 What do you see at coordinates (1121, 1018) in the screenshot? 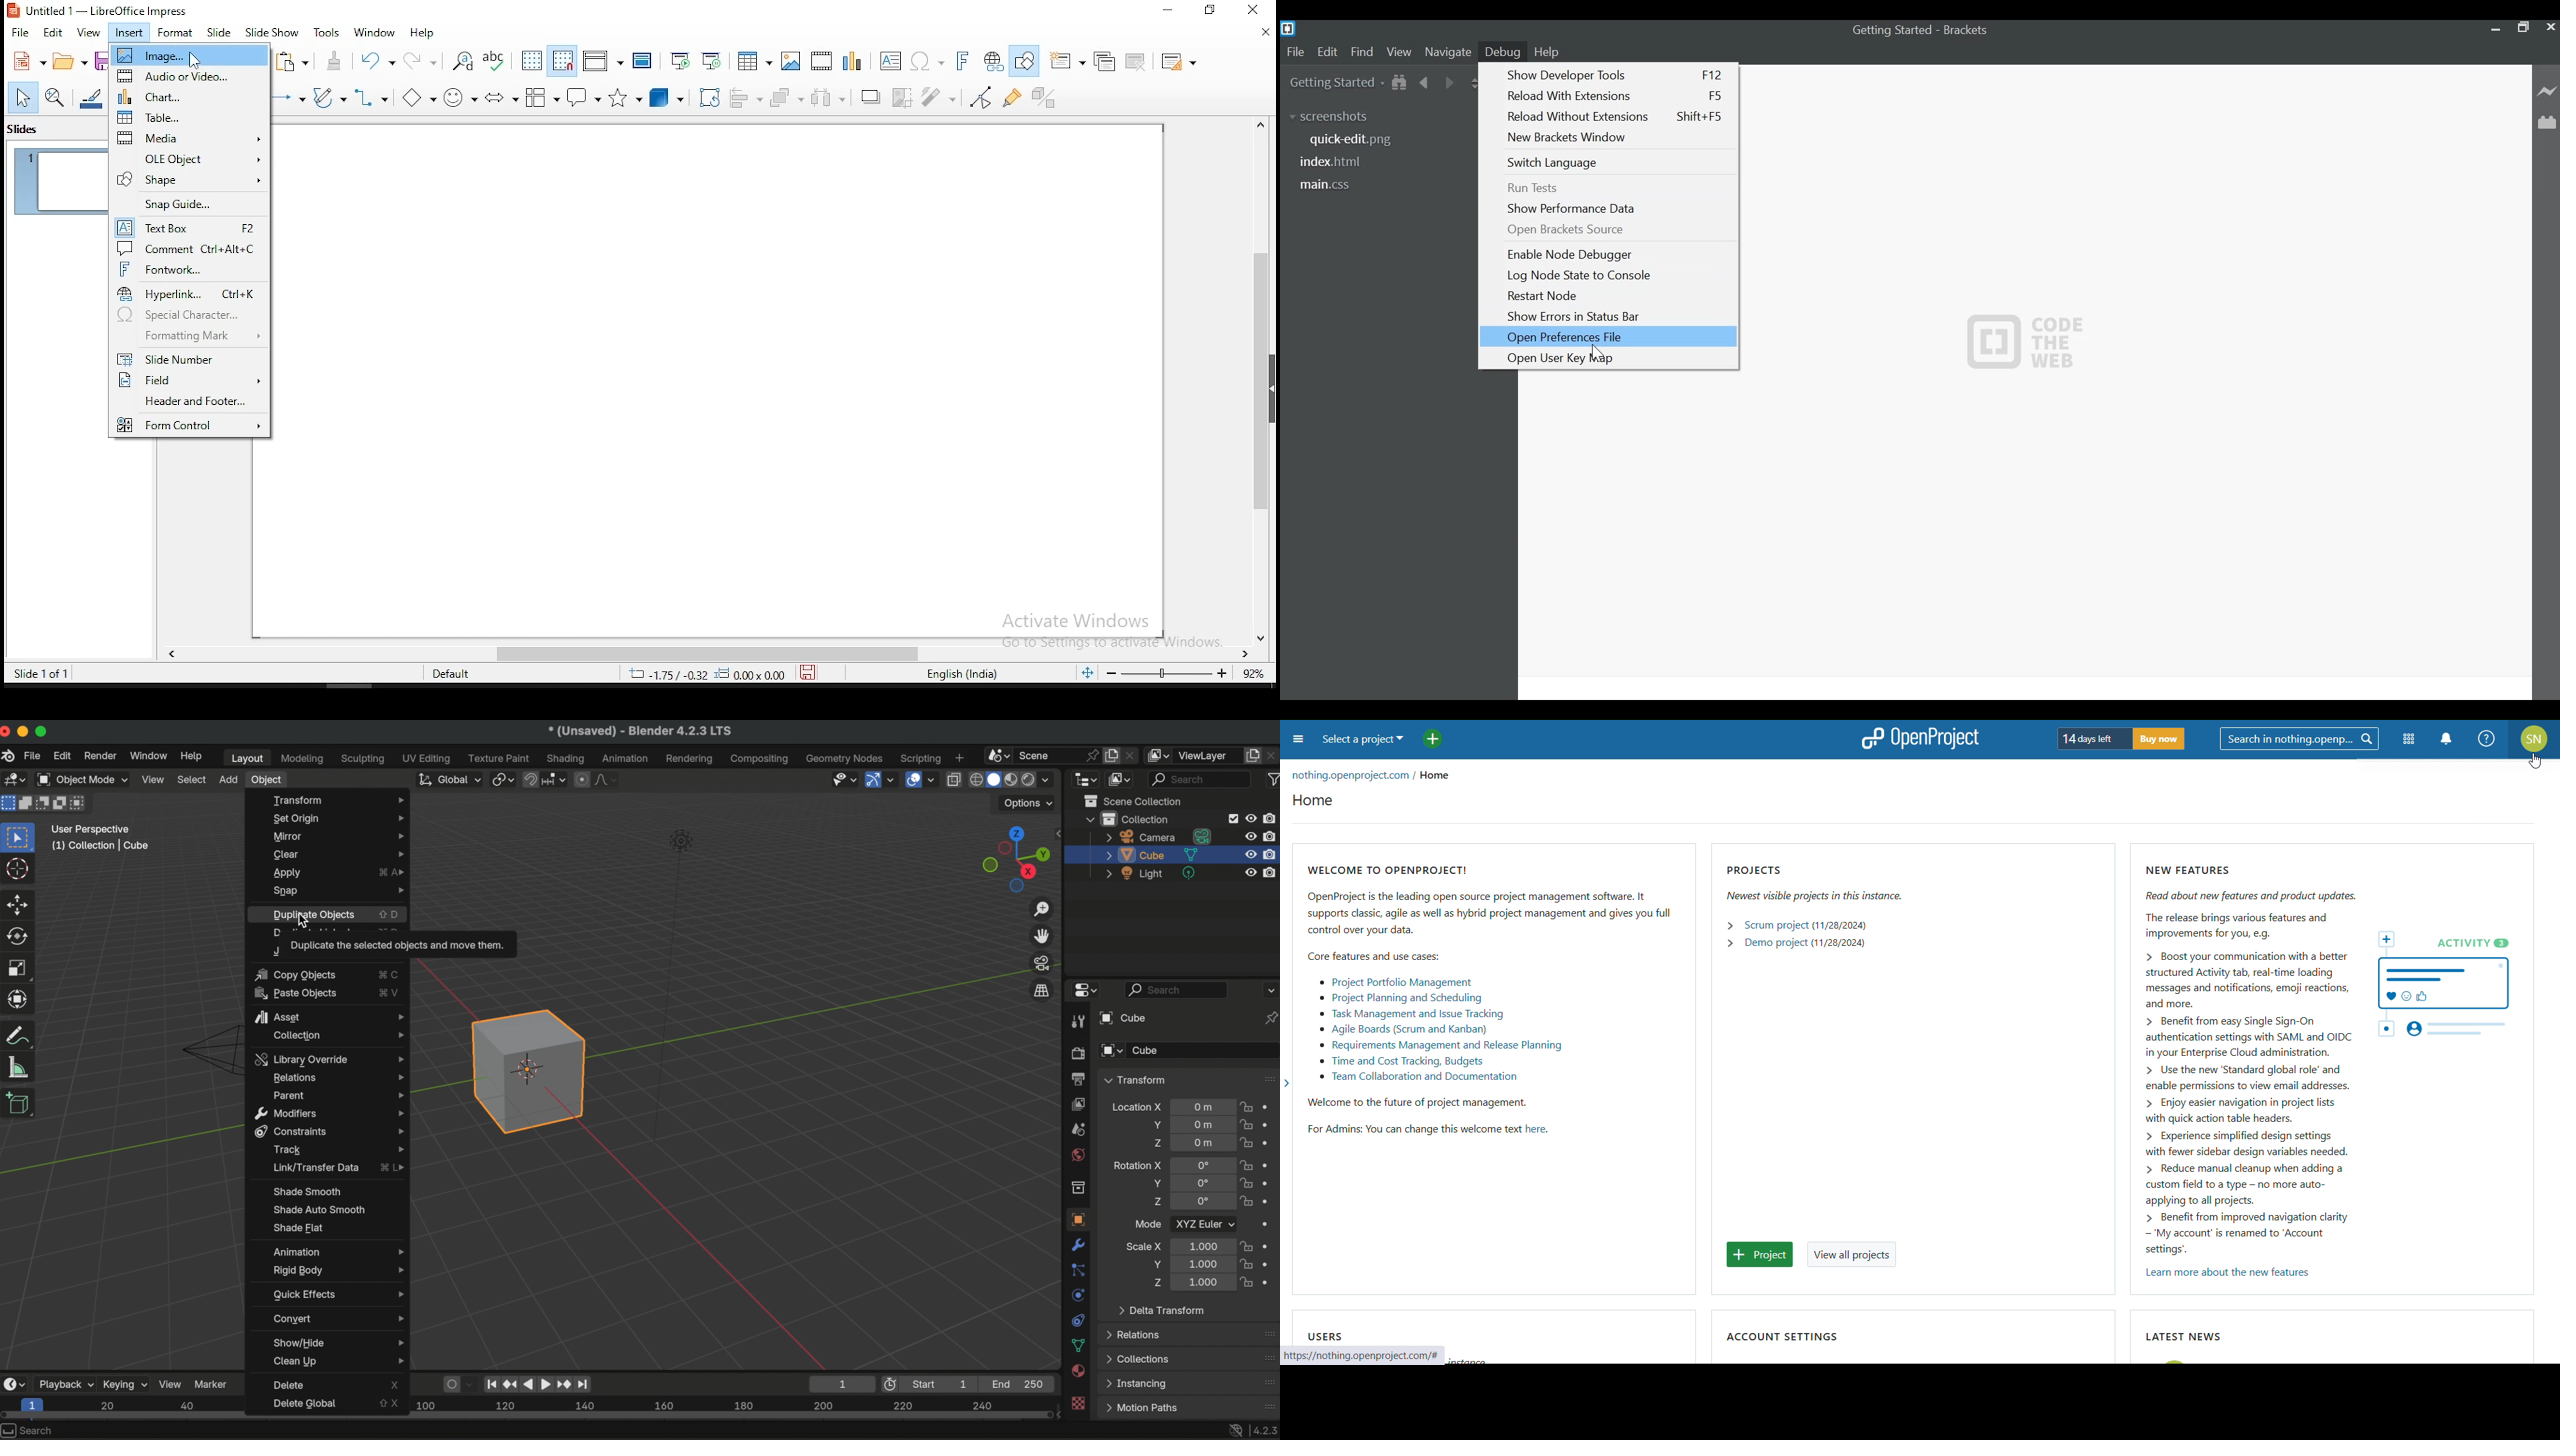
I see `cube` at bounding box center [1121, 1018].